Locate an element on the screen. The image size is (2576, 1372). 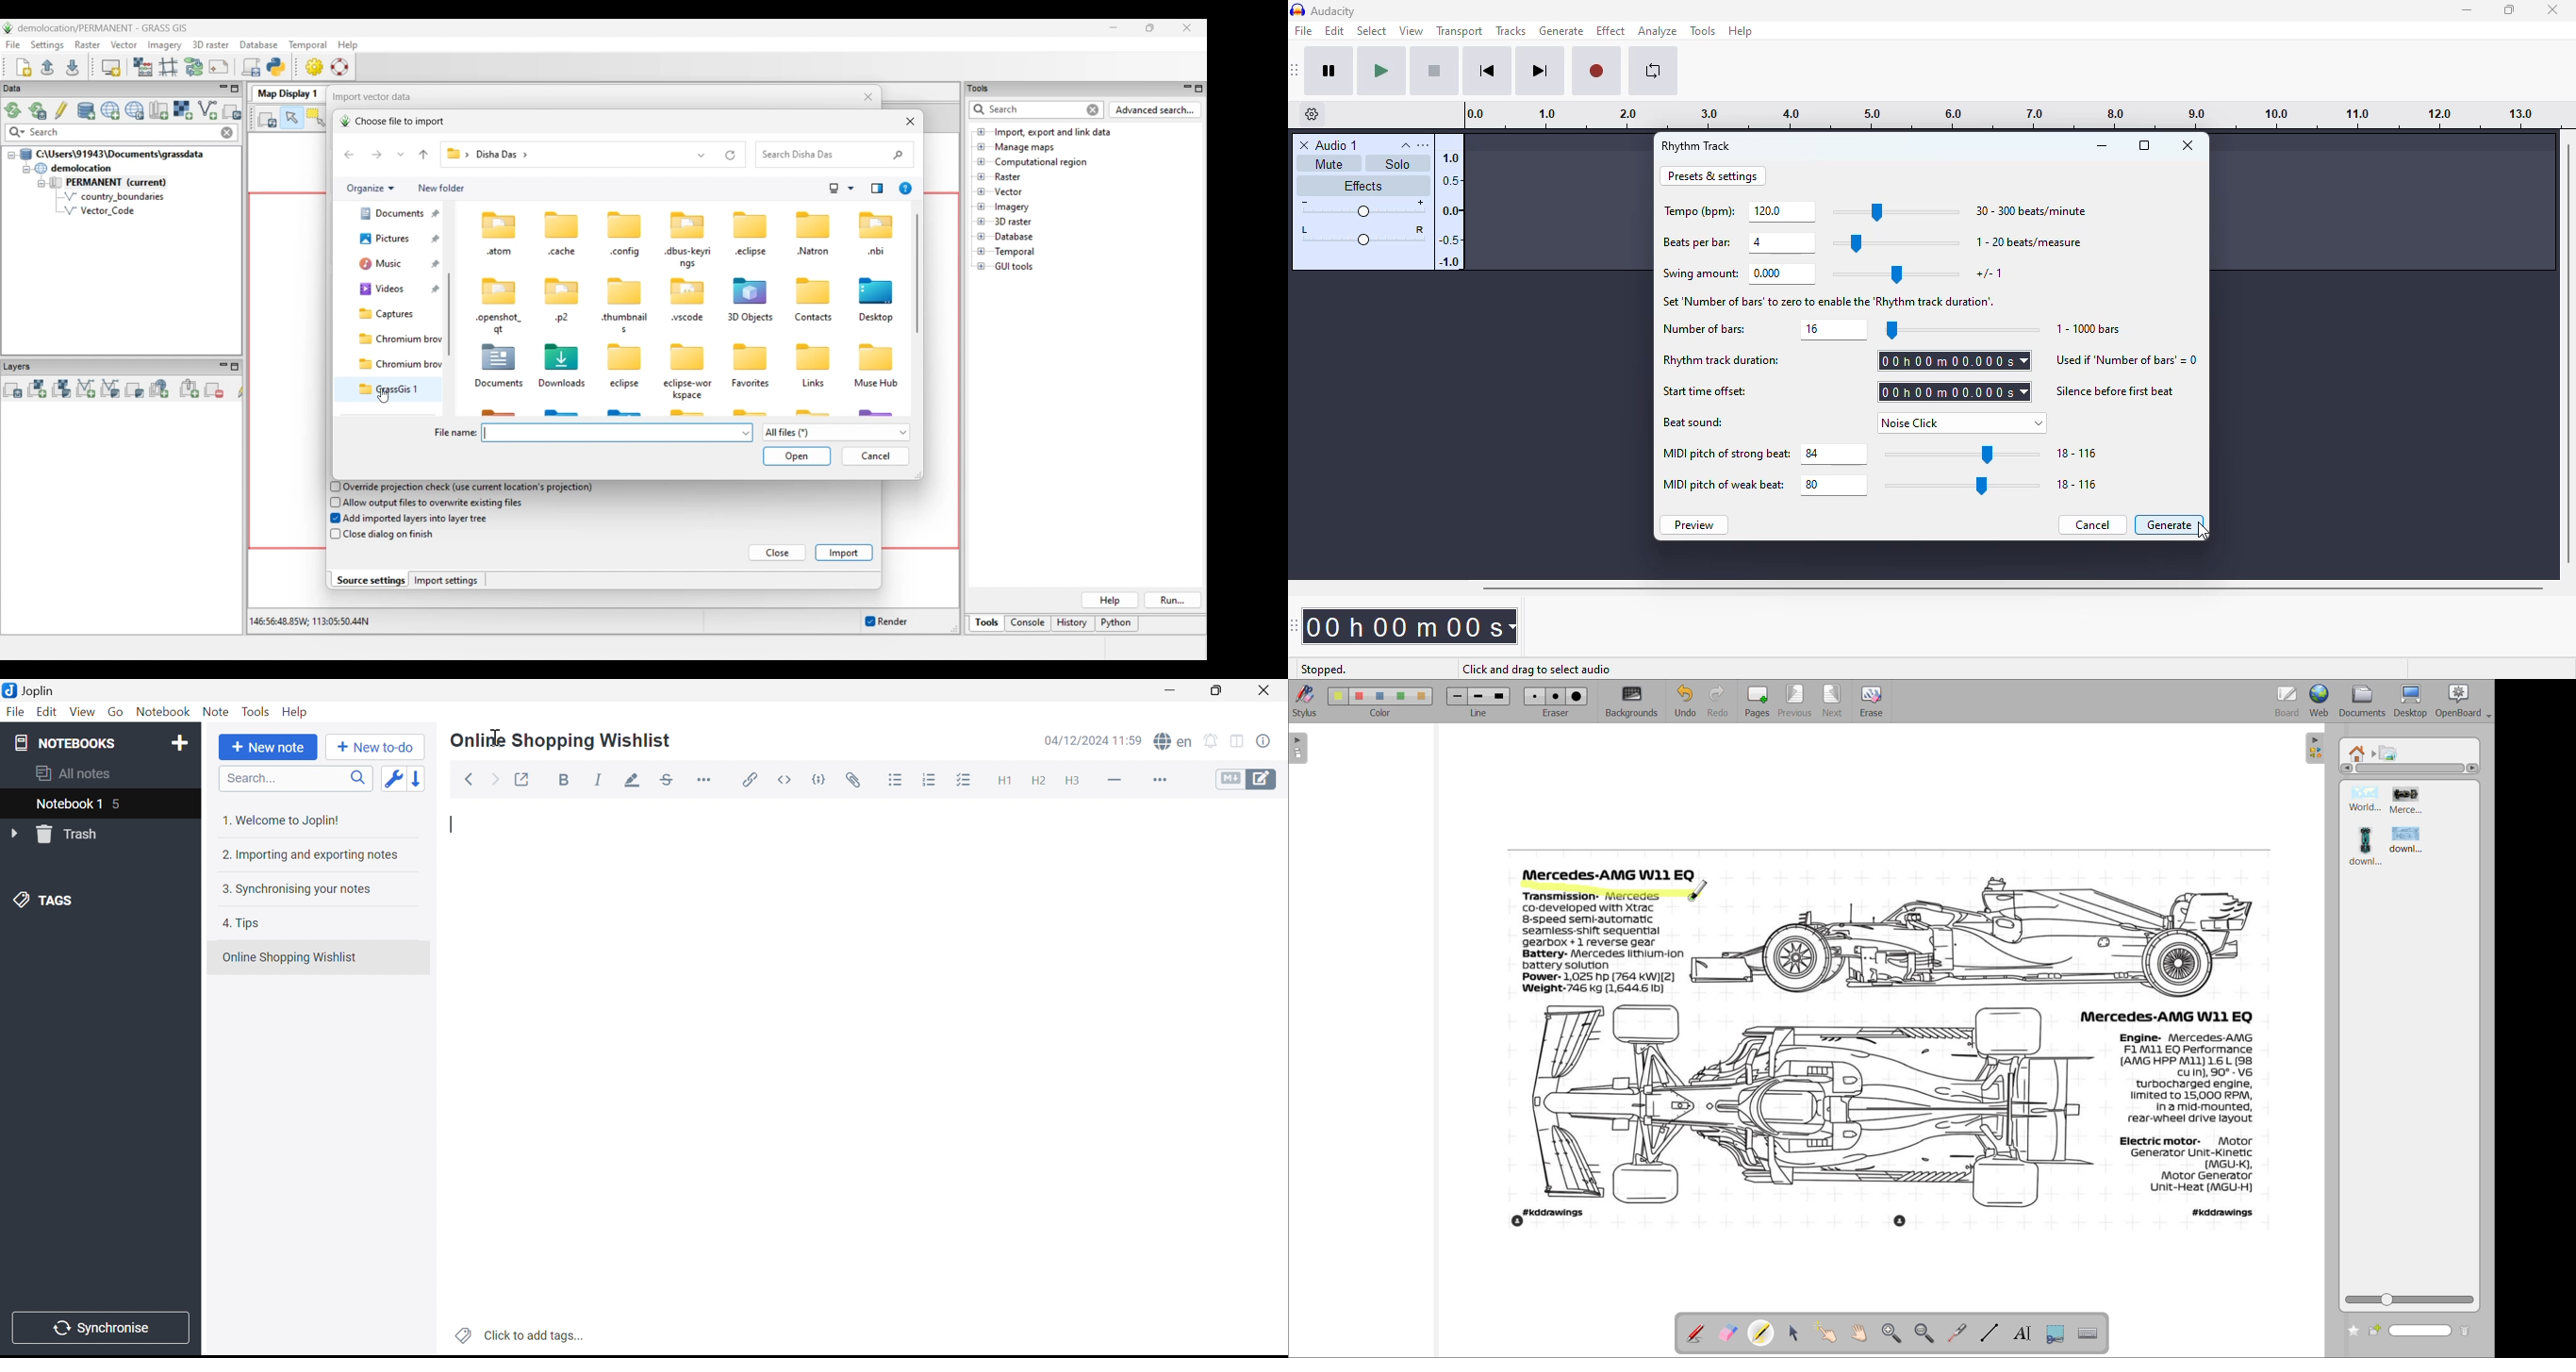
Restore Down is located at coordinates (1218, 691).